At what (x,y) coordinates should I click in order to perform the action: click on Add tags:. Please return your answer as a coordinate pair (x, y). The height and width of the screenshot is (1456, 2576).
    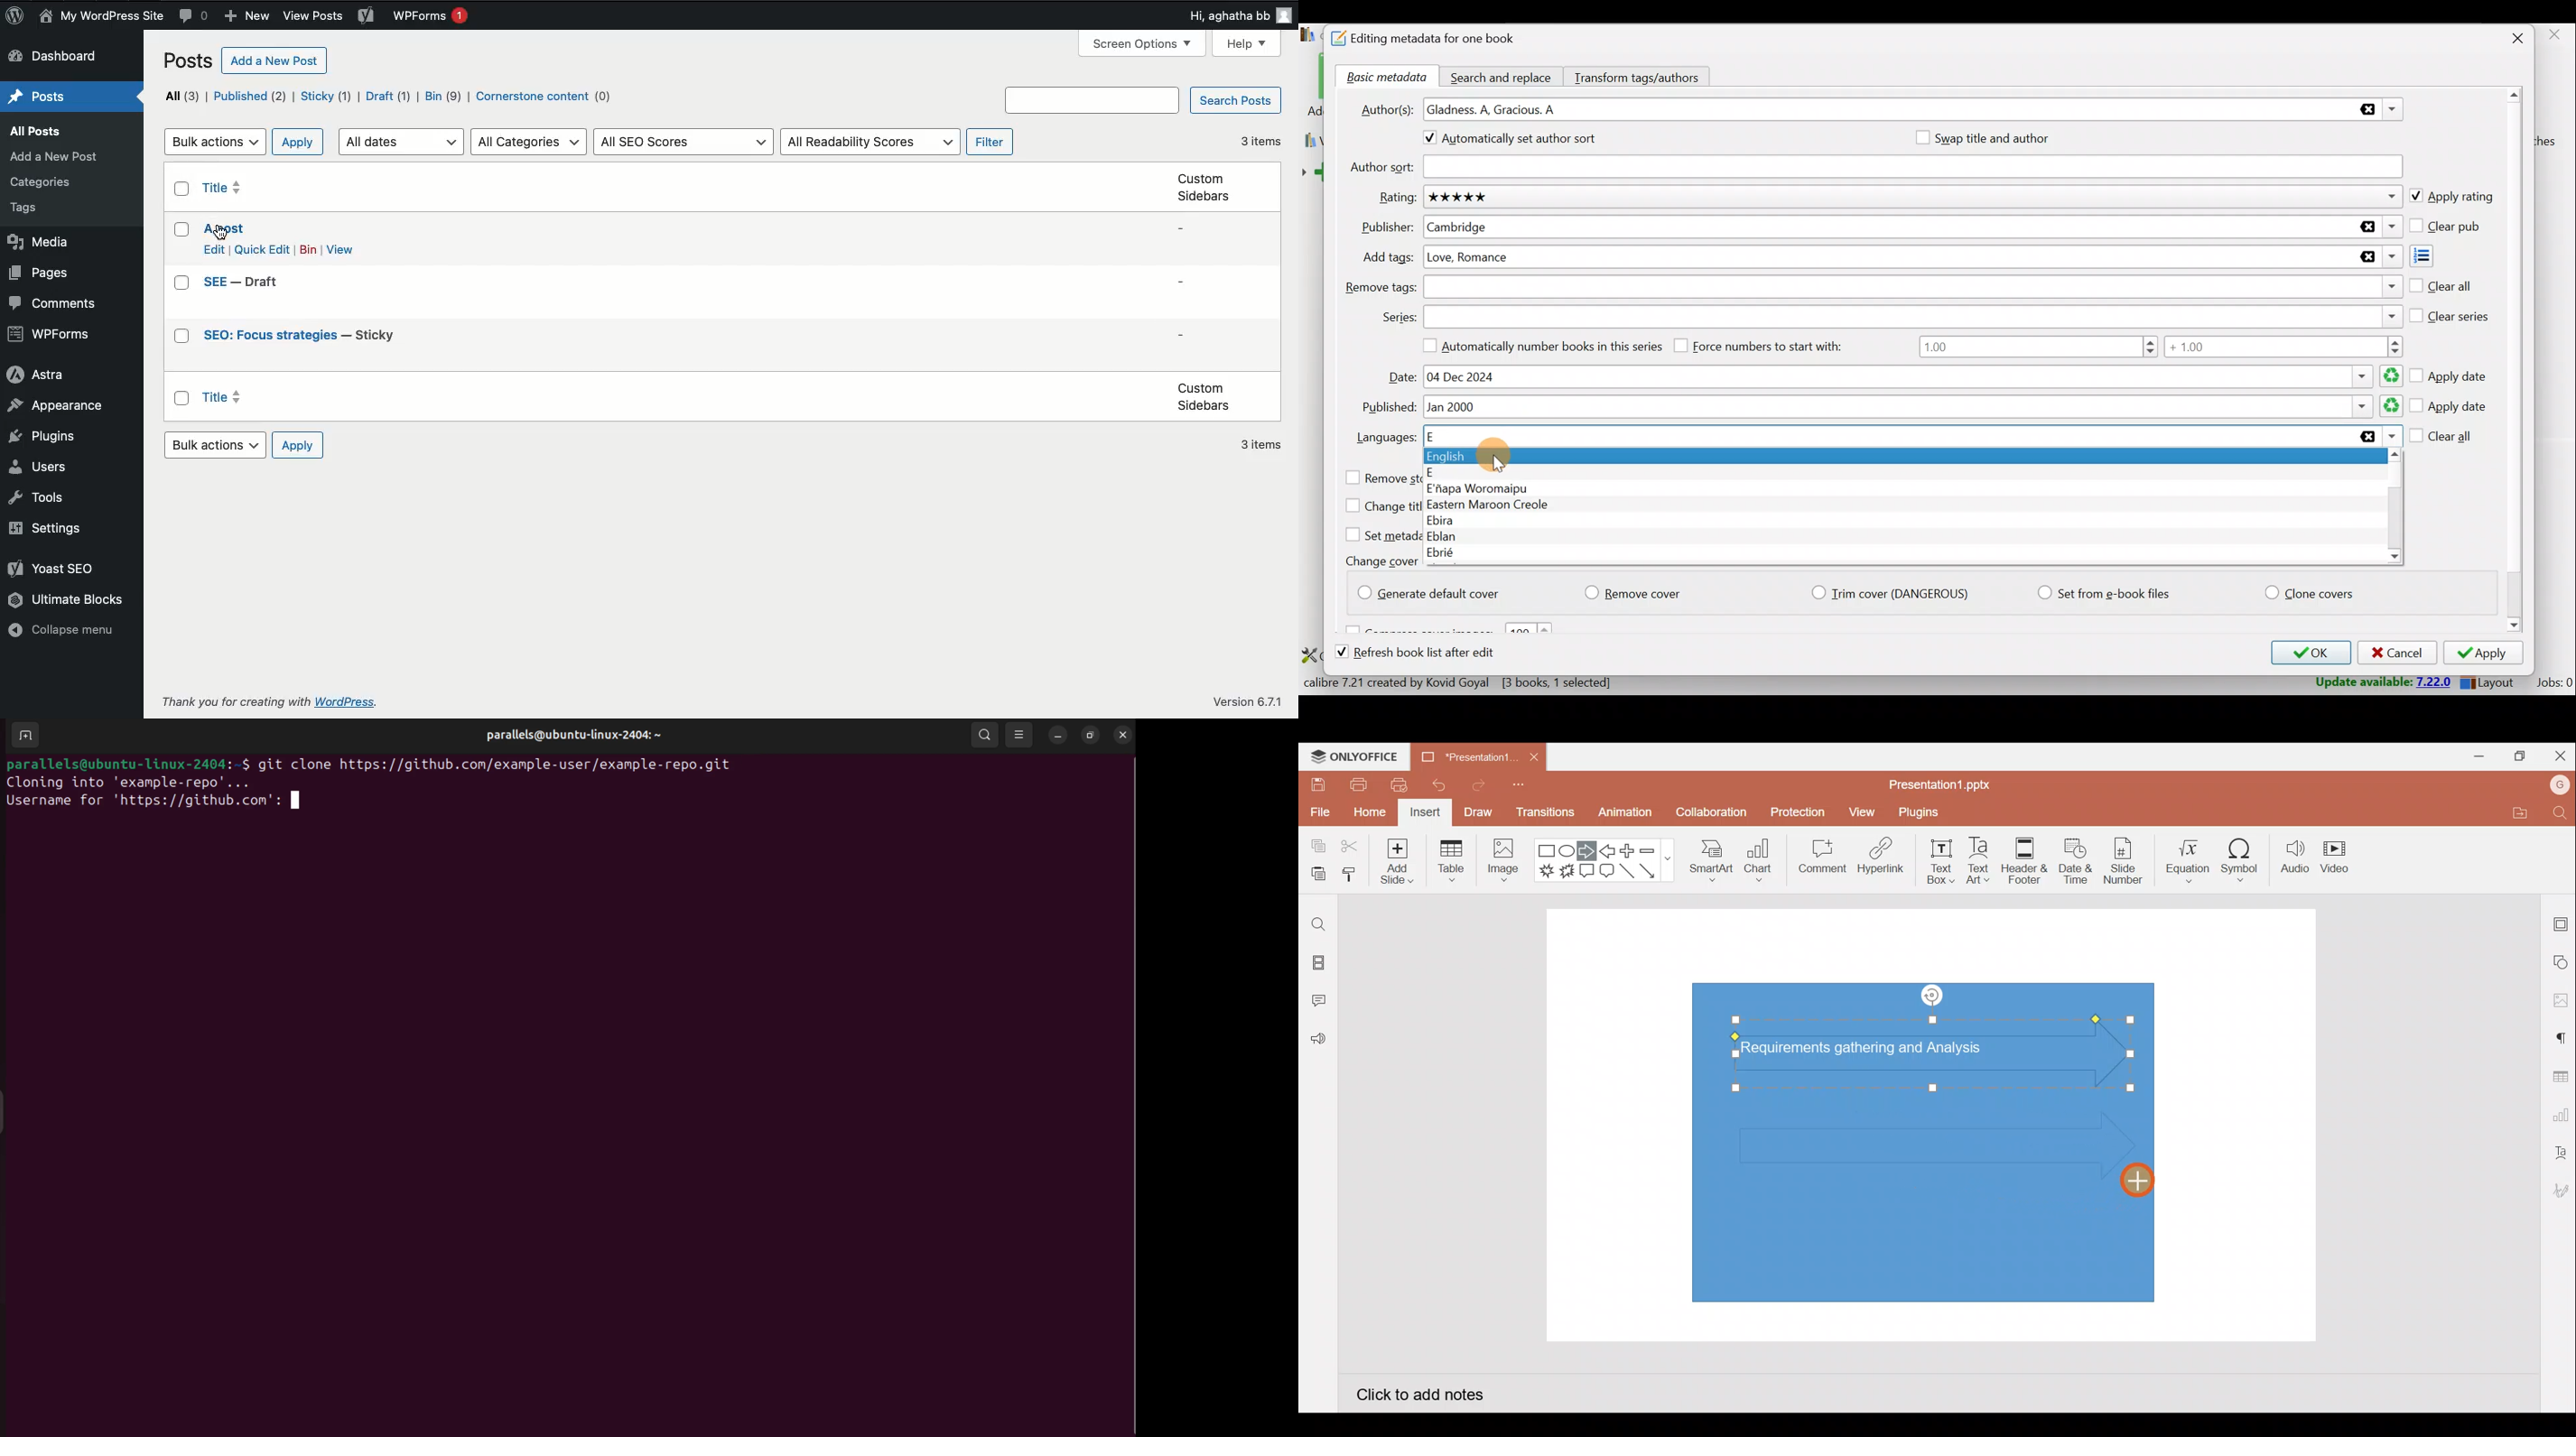
    Looking at the image, I should click on (1388, 257).